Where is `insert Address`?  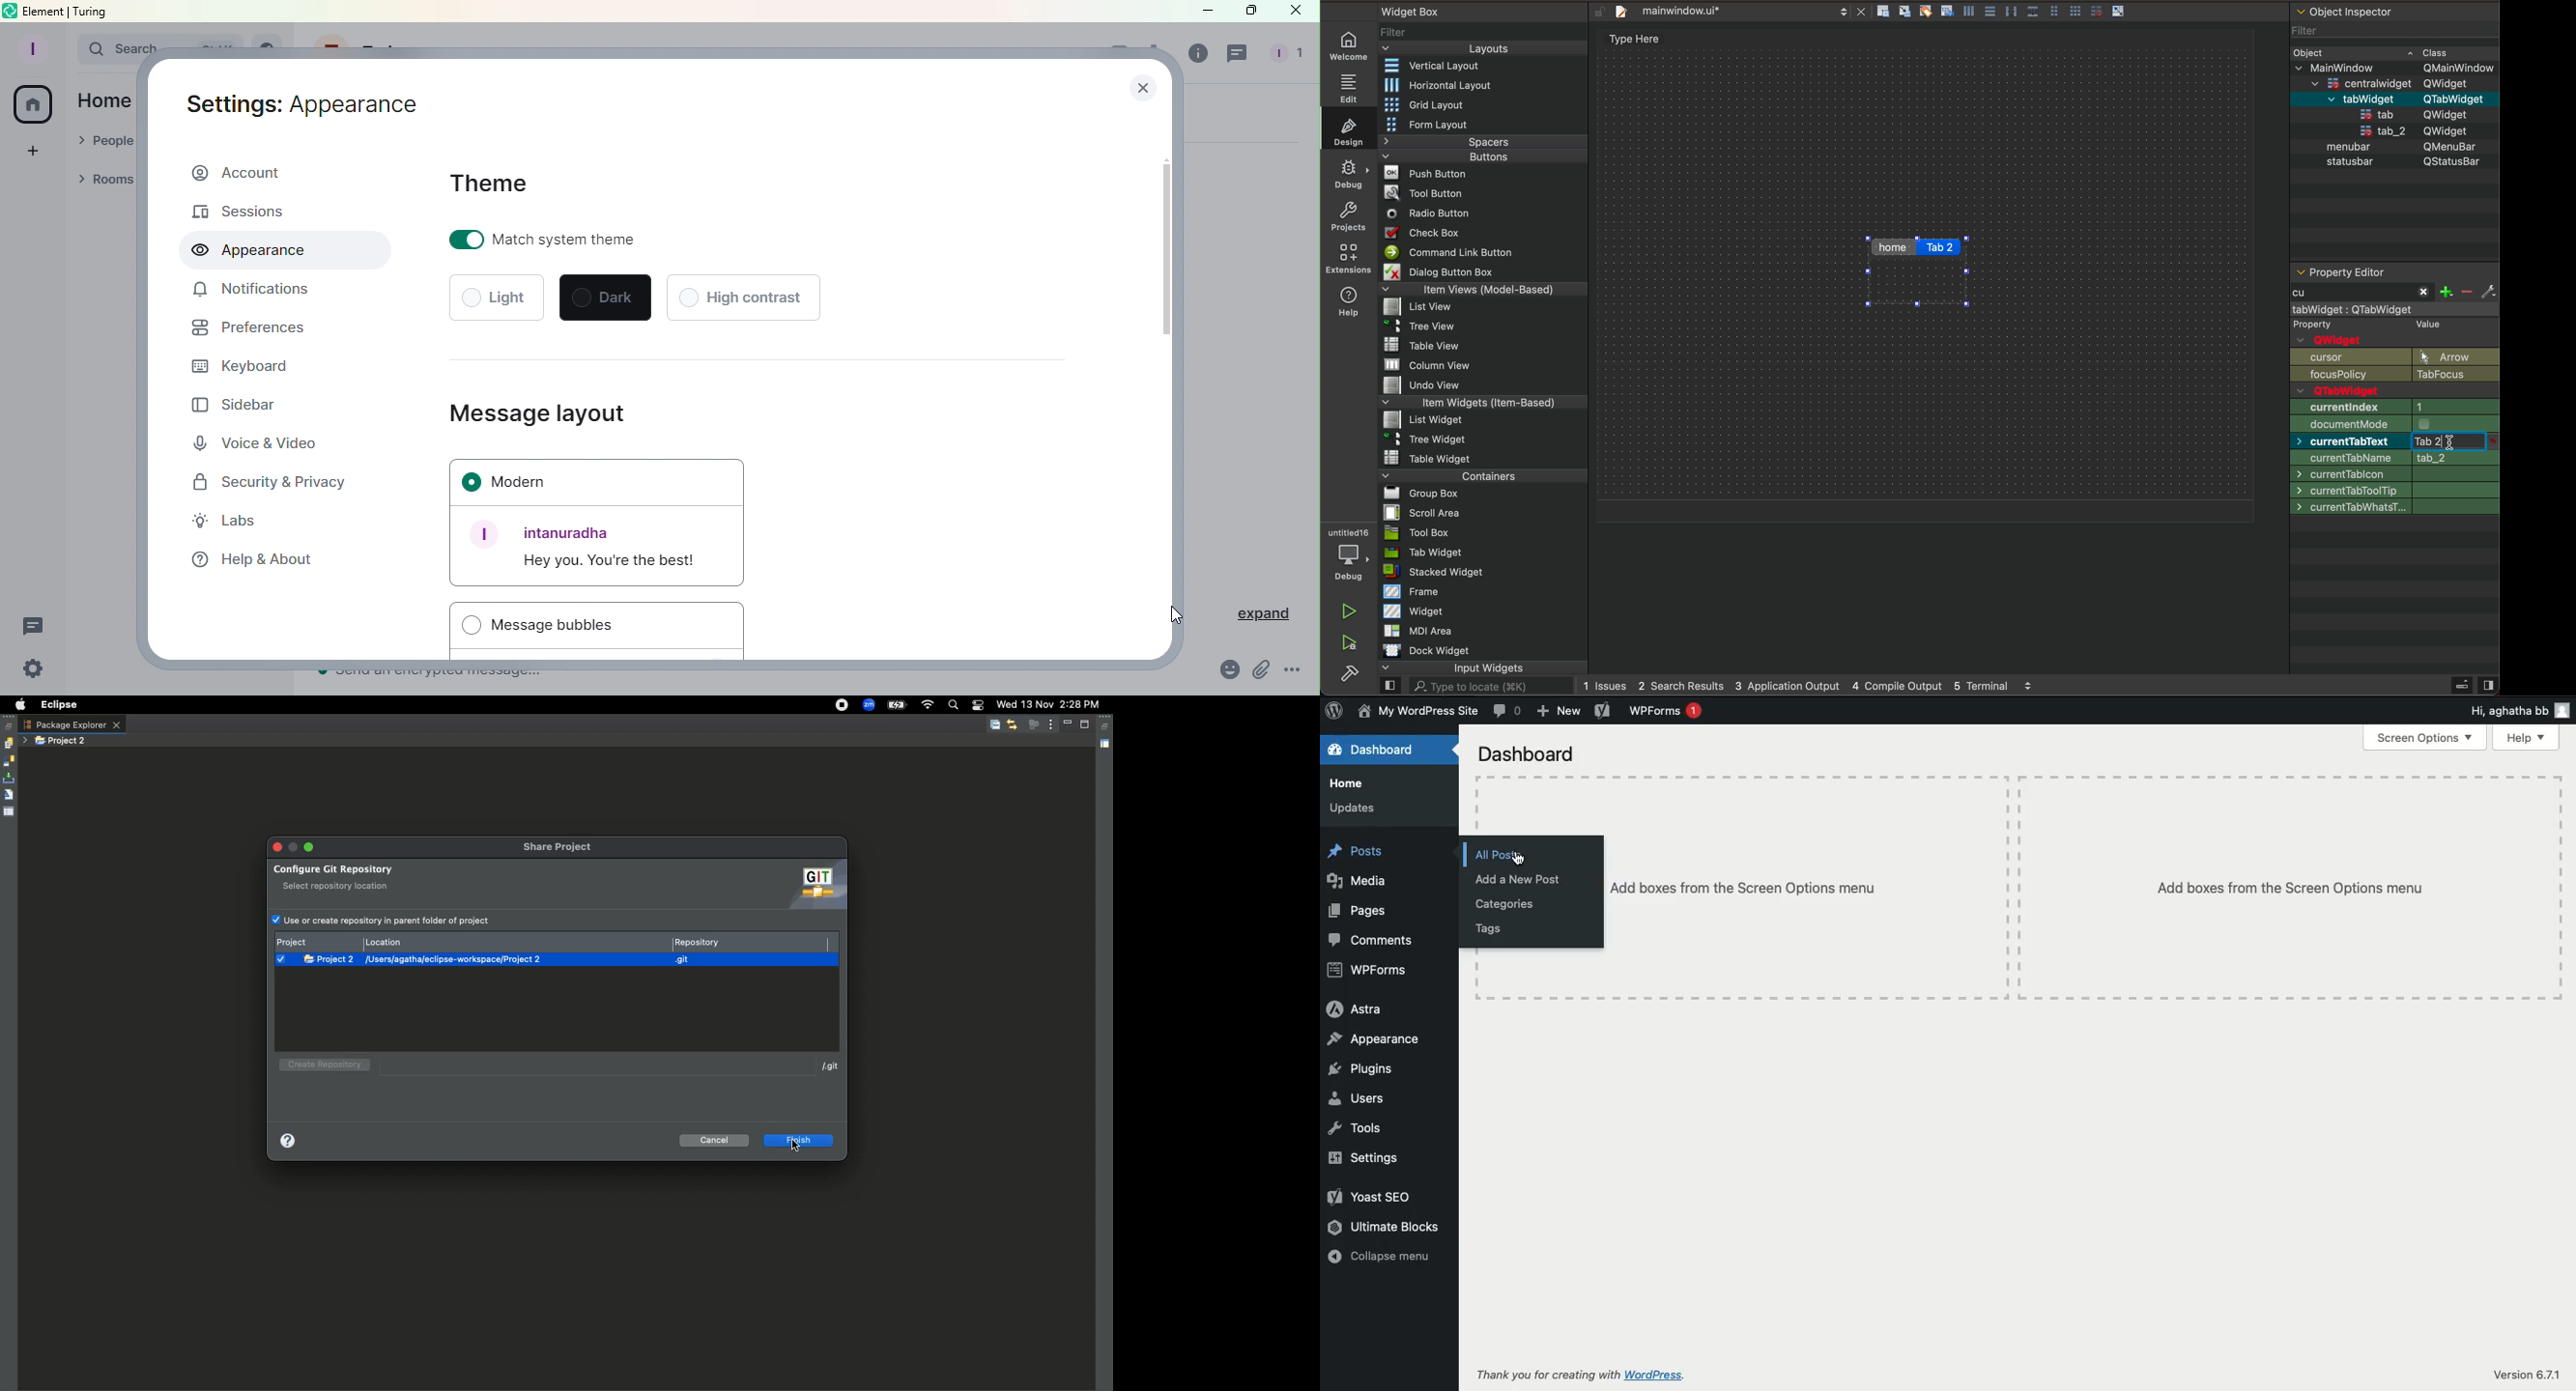
insert Address is located at coordinates (591, 1064).